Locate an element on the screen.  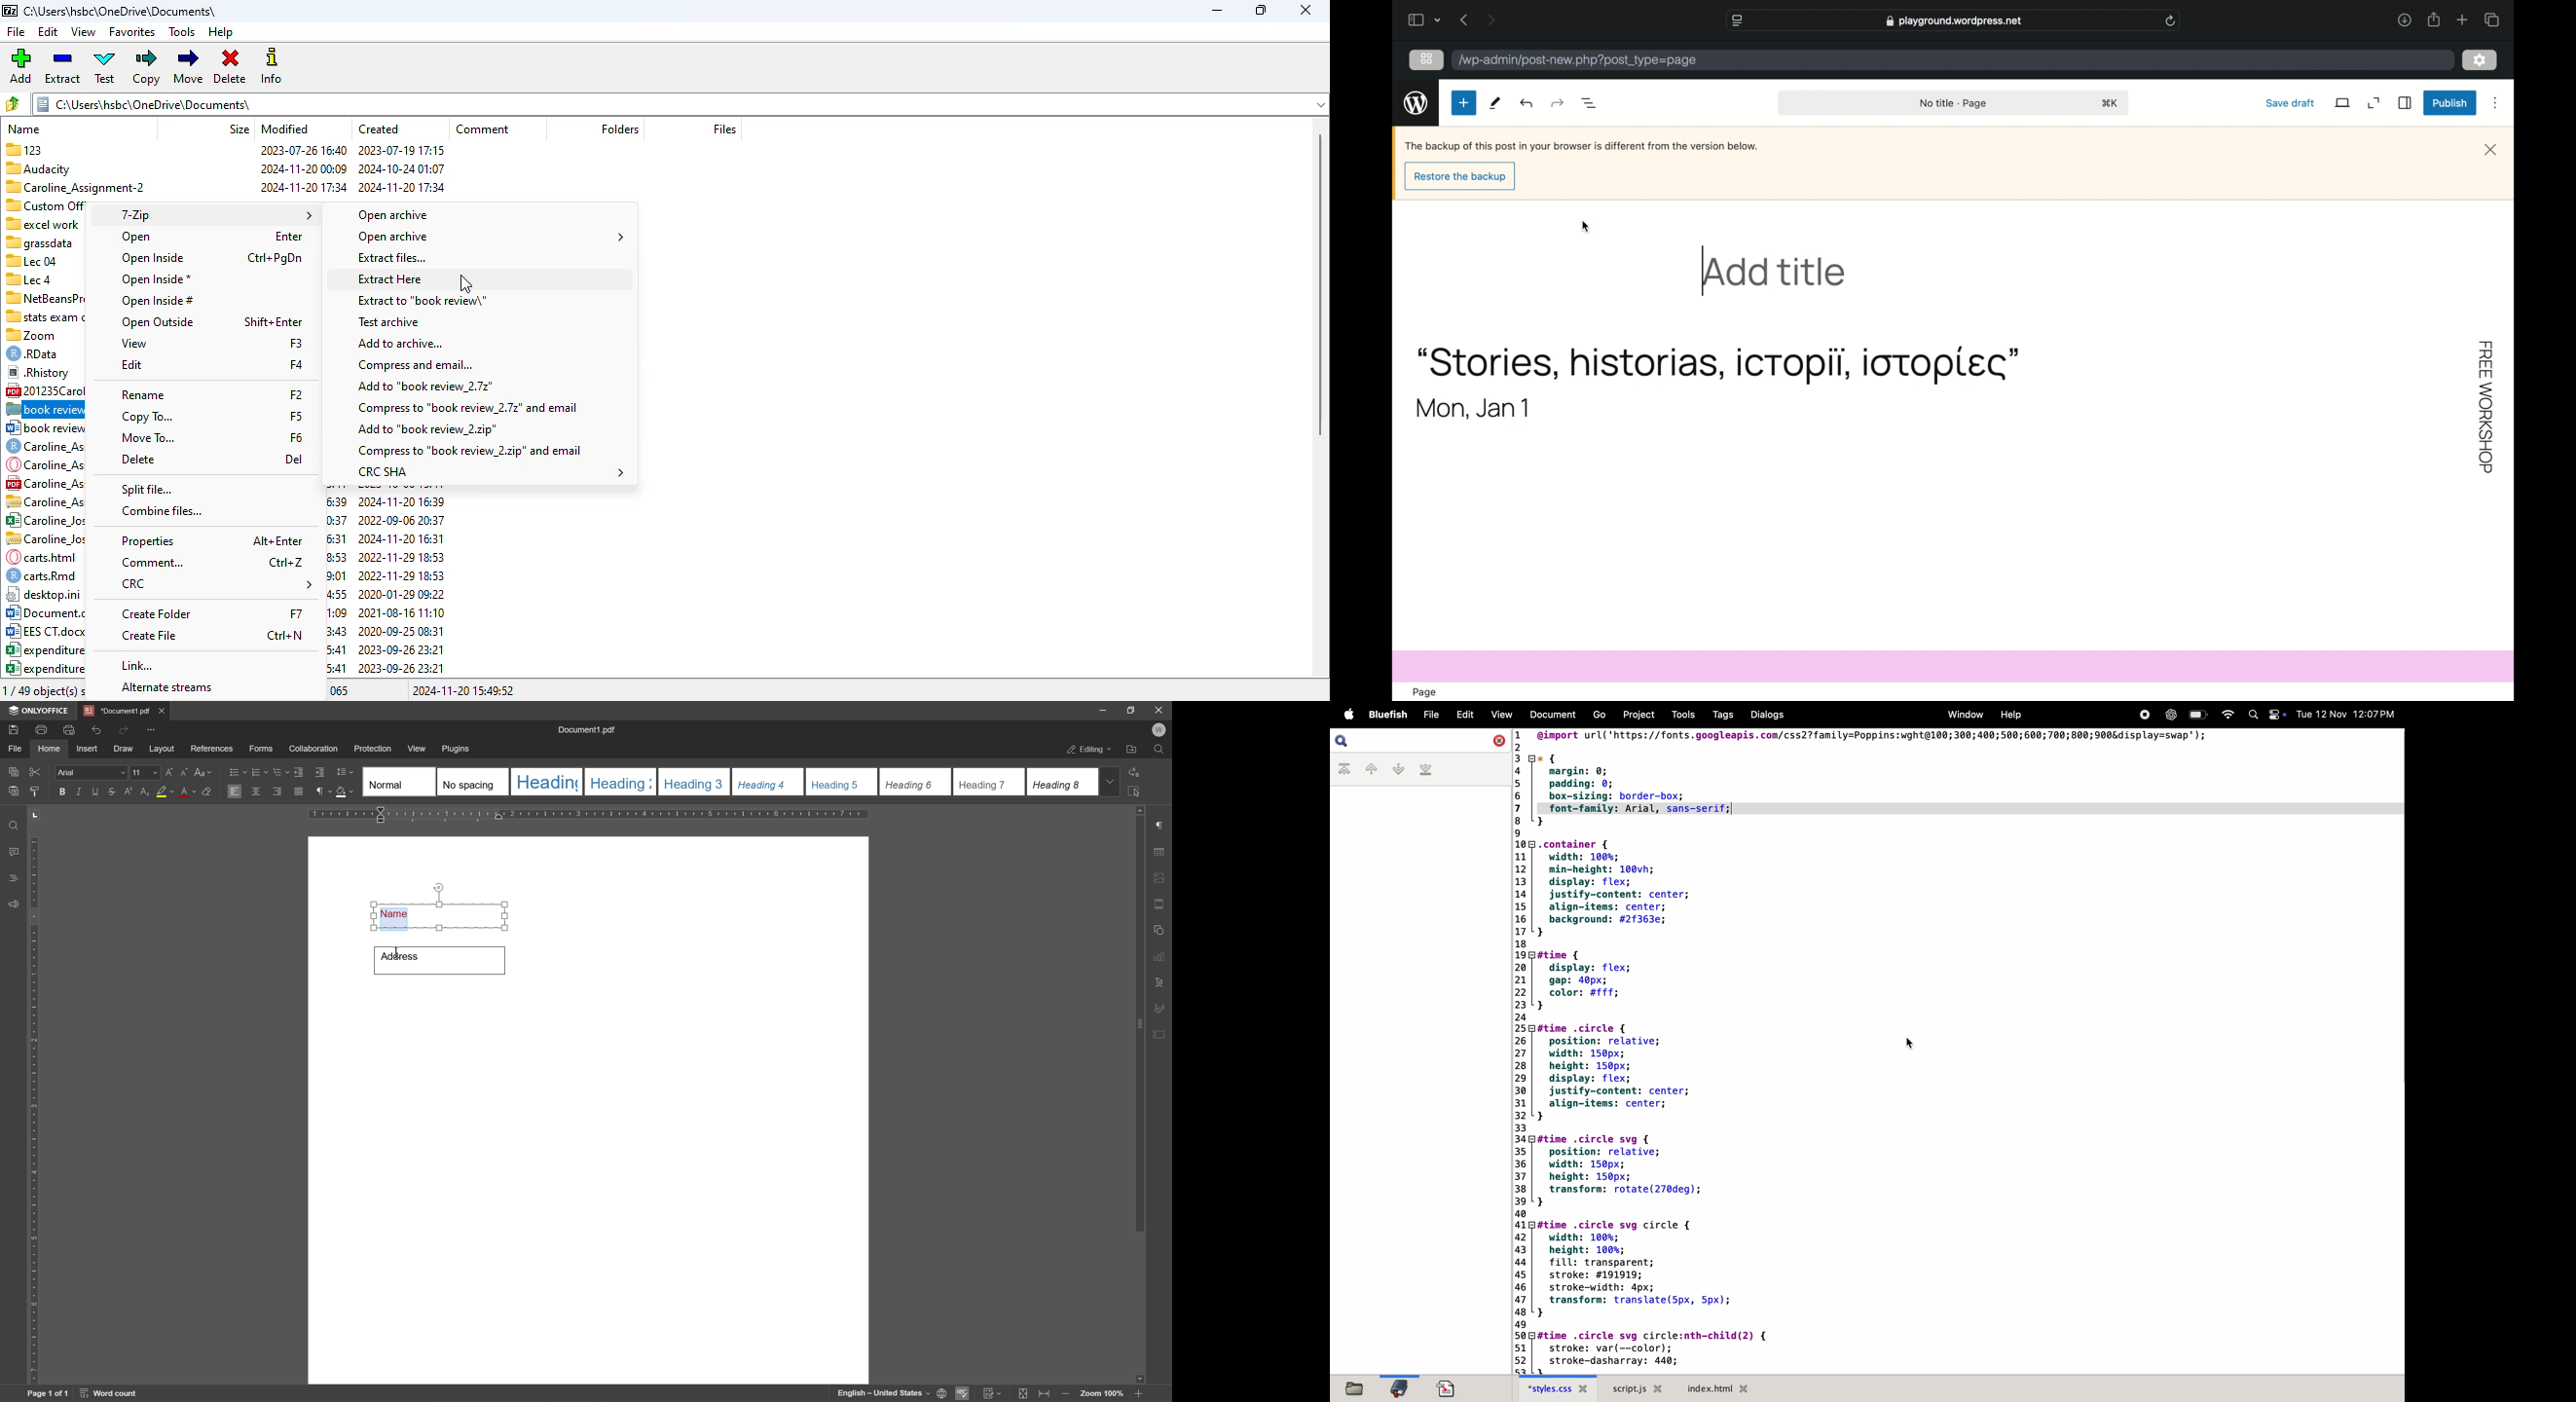
nonprinting characters is located at coordinates (324, 791).